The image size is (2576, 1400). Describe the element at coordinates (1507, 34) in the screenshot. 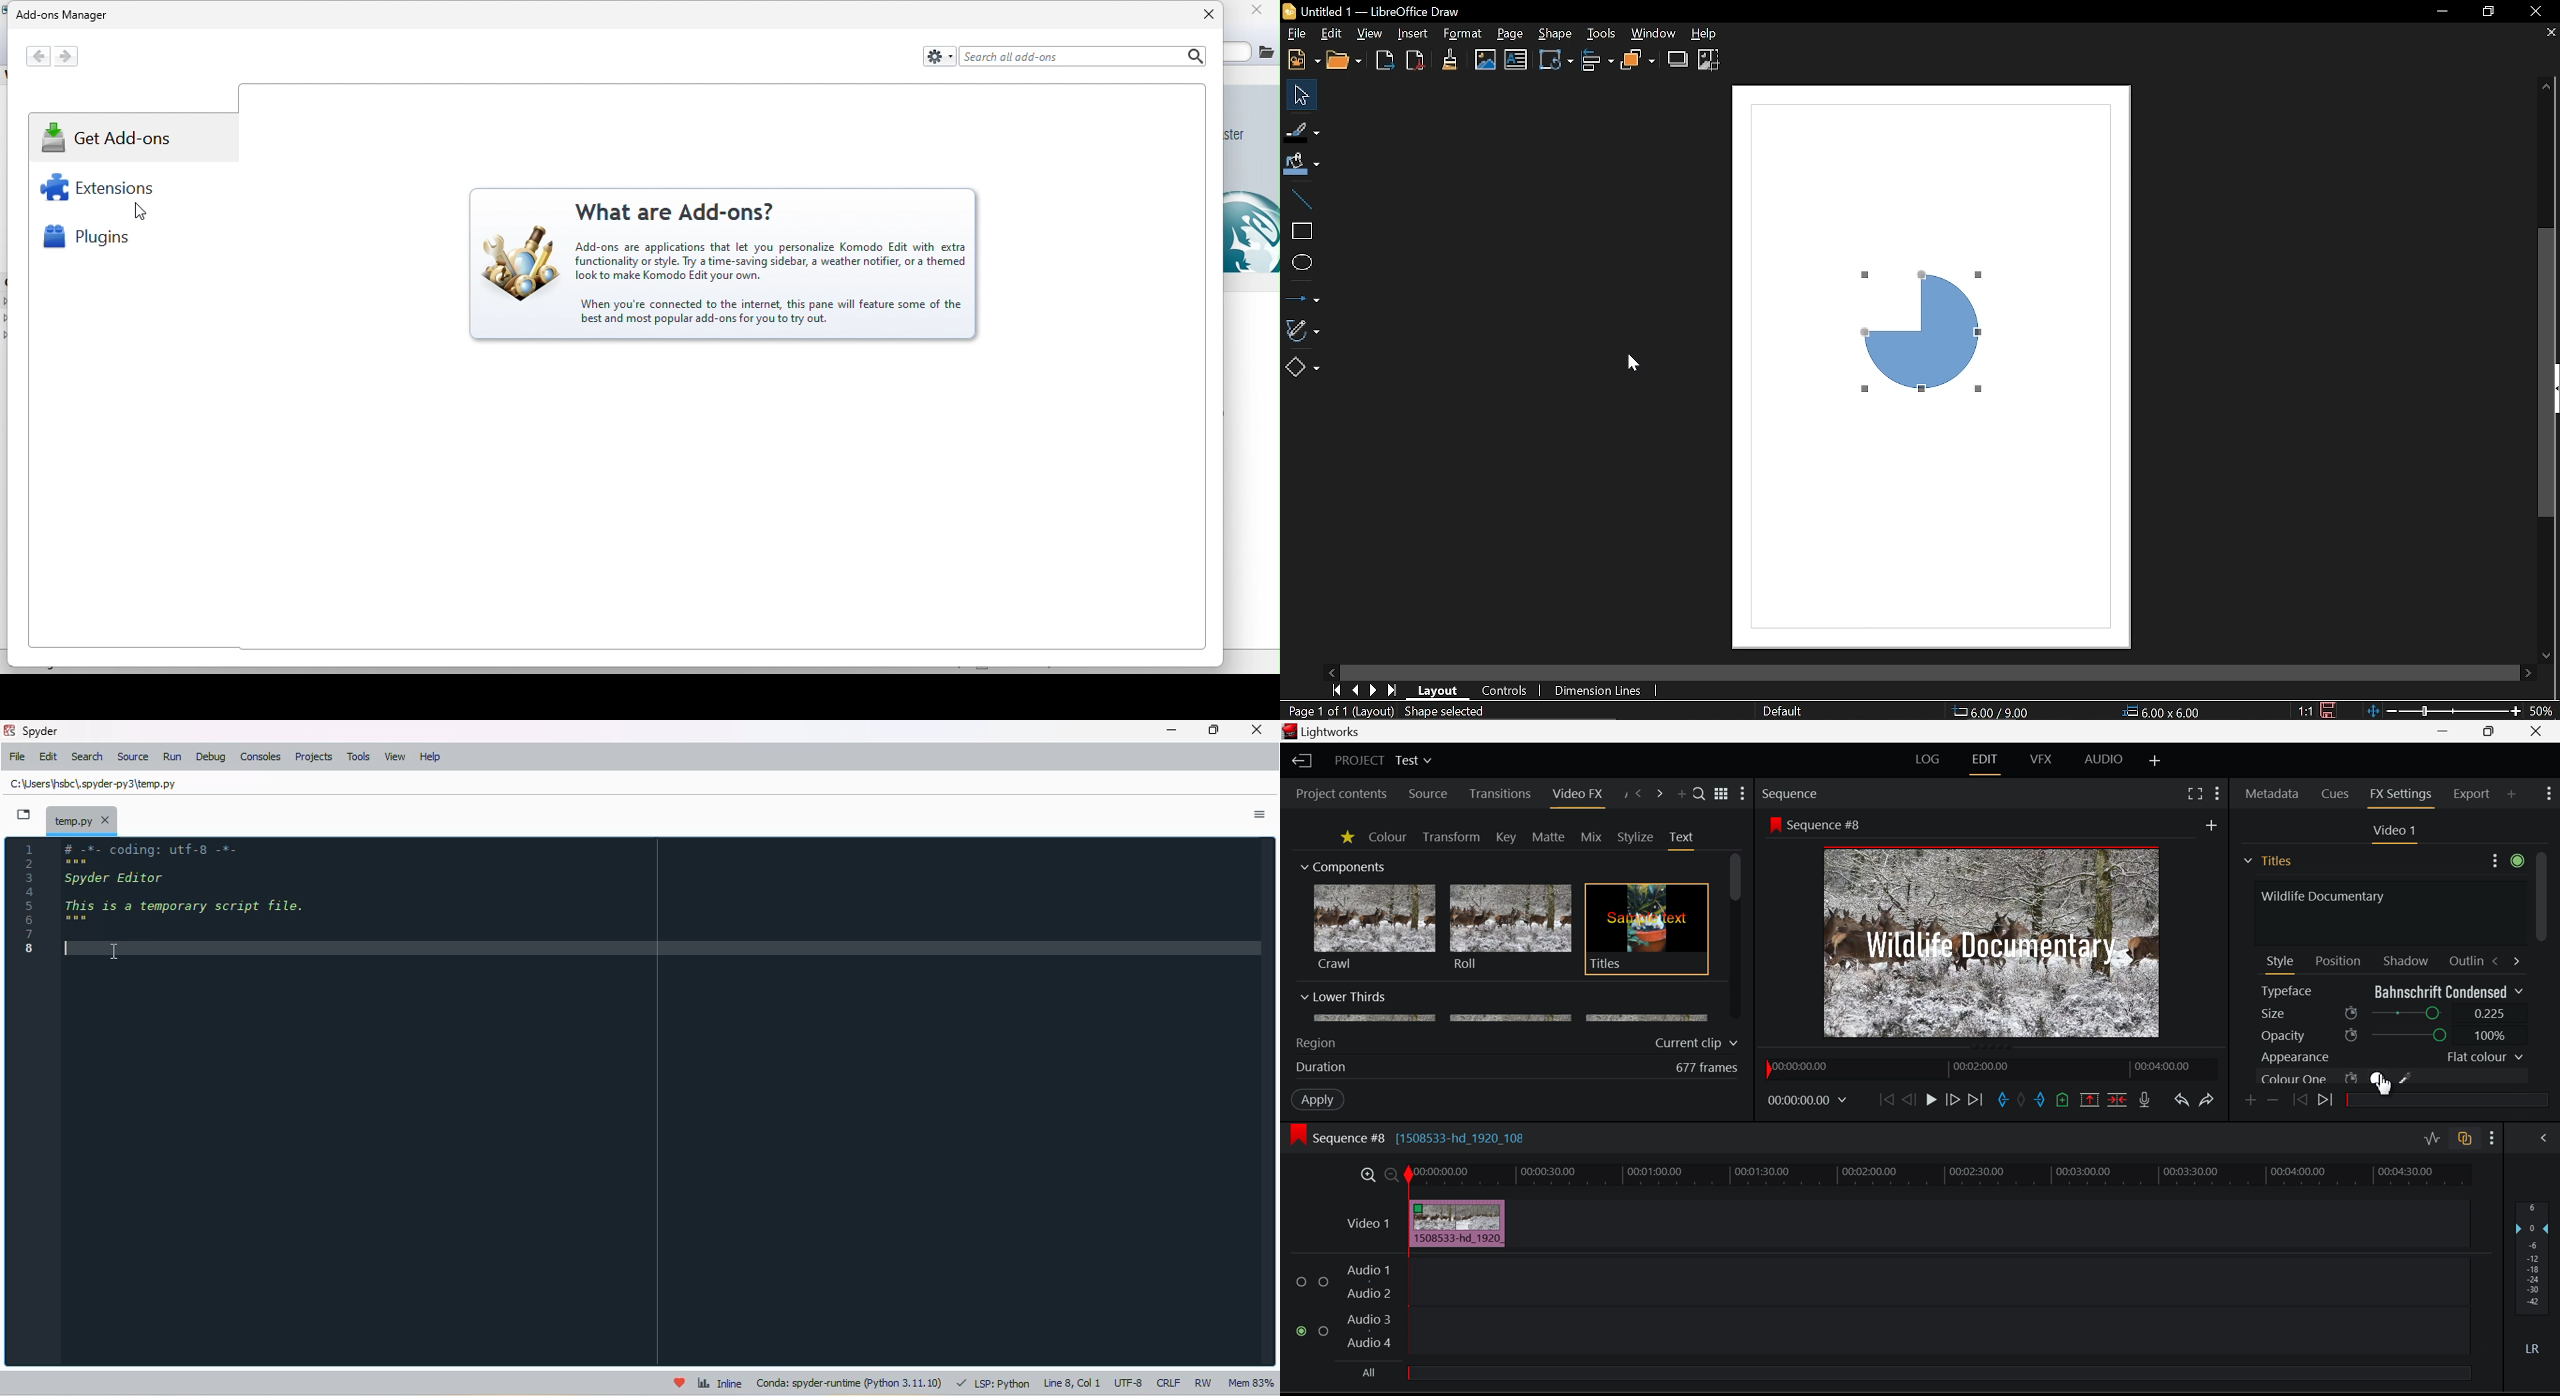

I see `Page` at that location.